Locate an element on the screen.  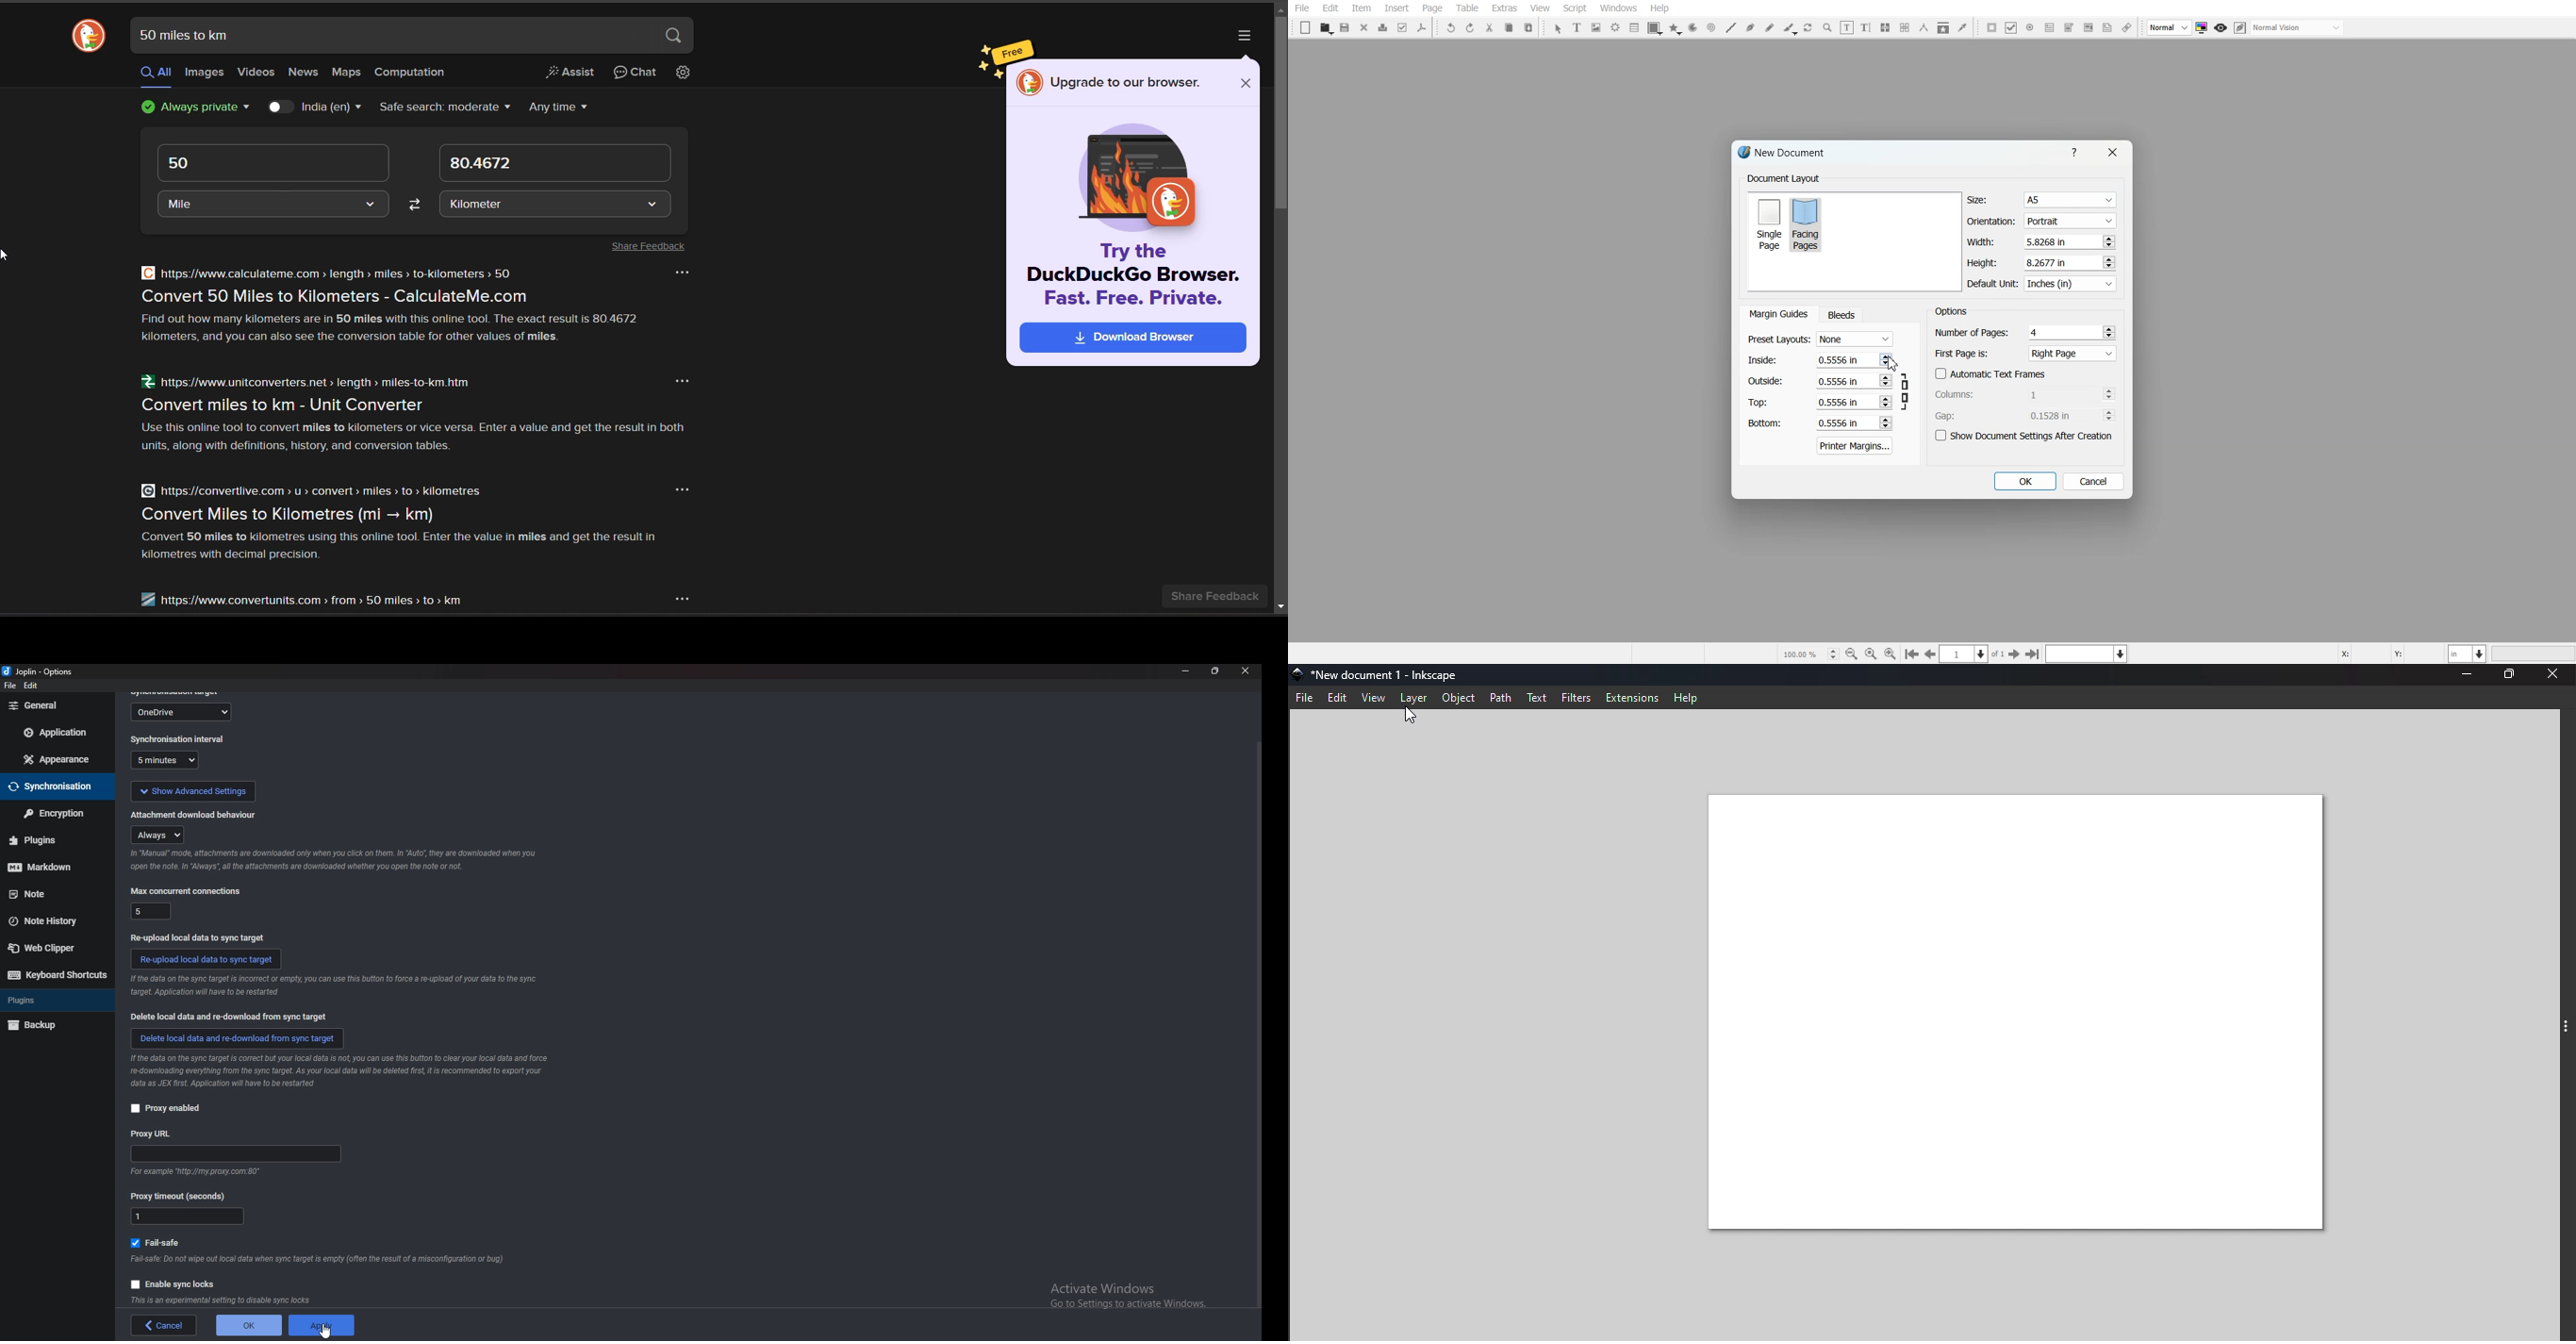
ok is located at coordinates (247, 1324).